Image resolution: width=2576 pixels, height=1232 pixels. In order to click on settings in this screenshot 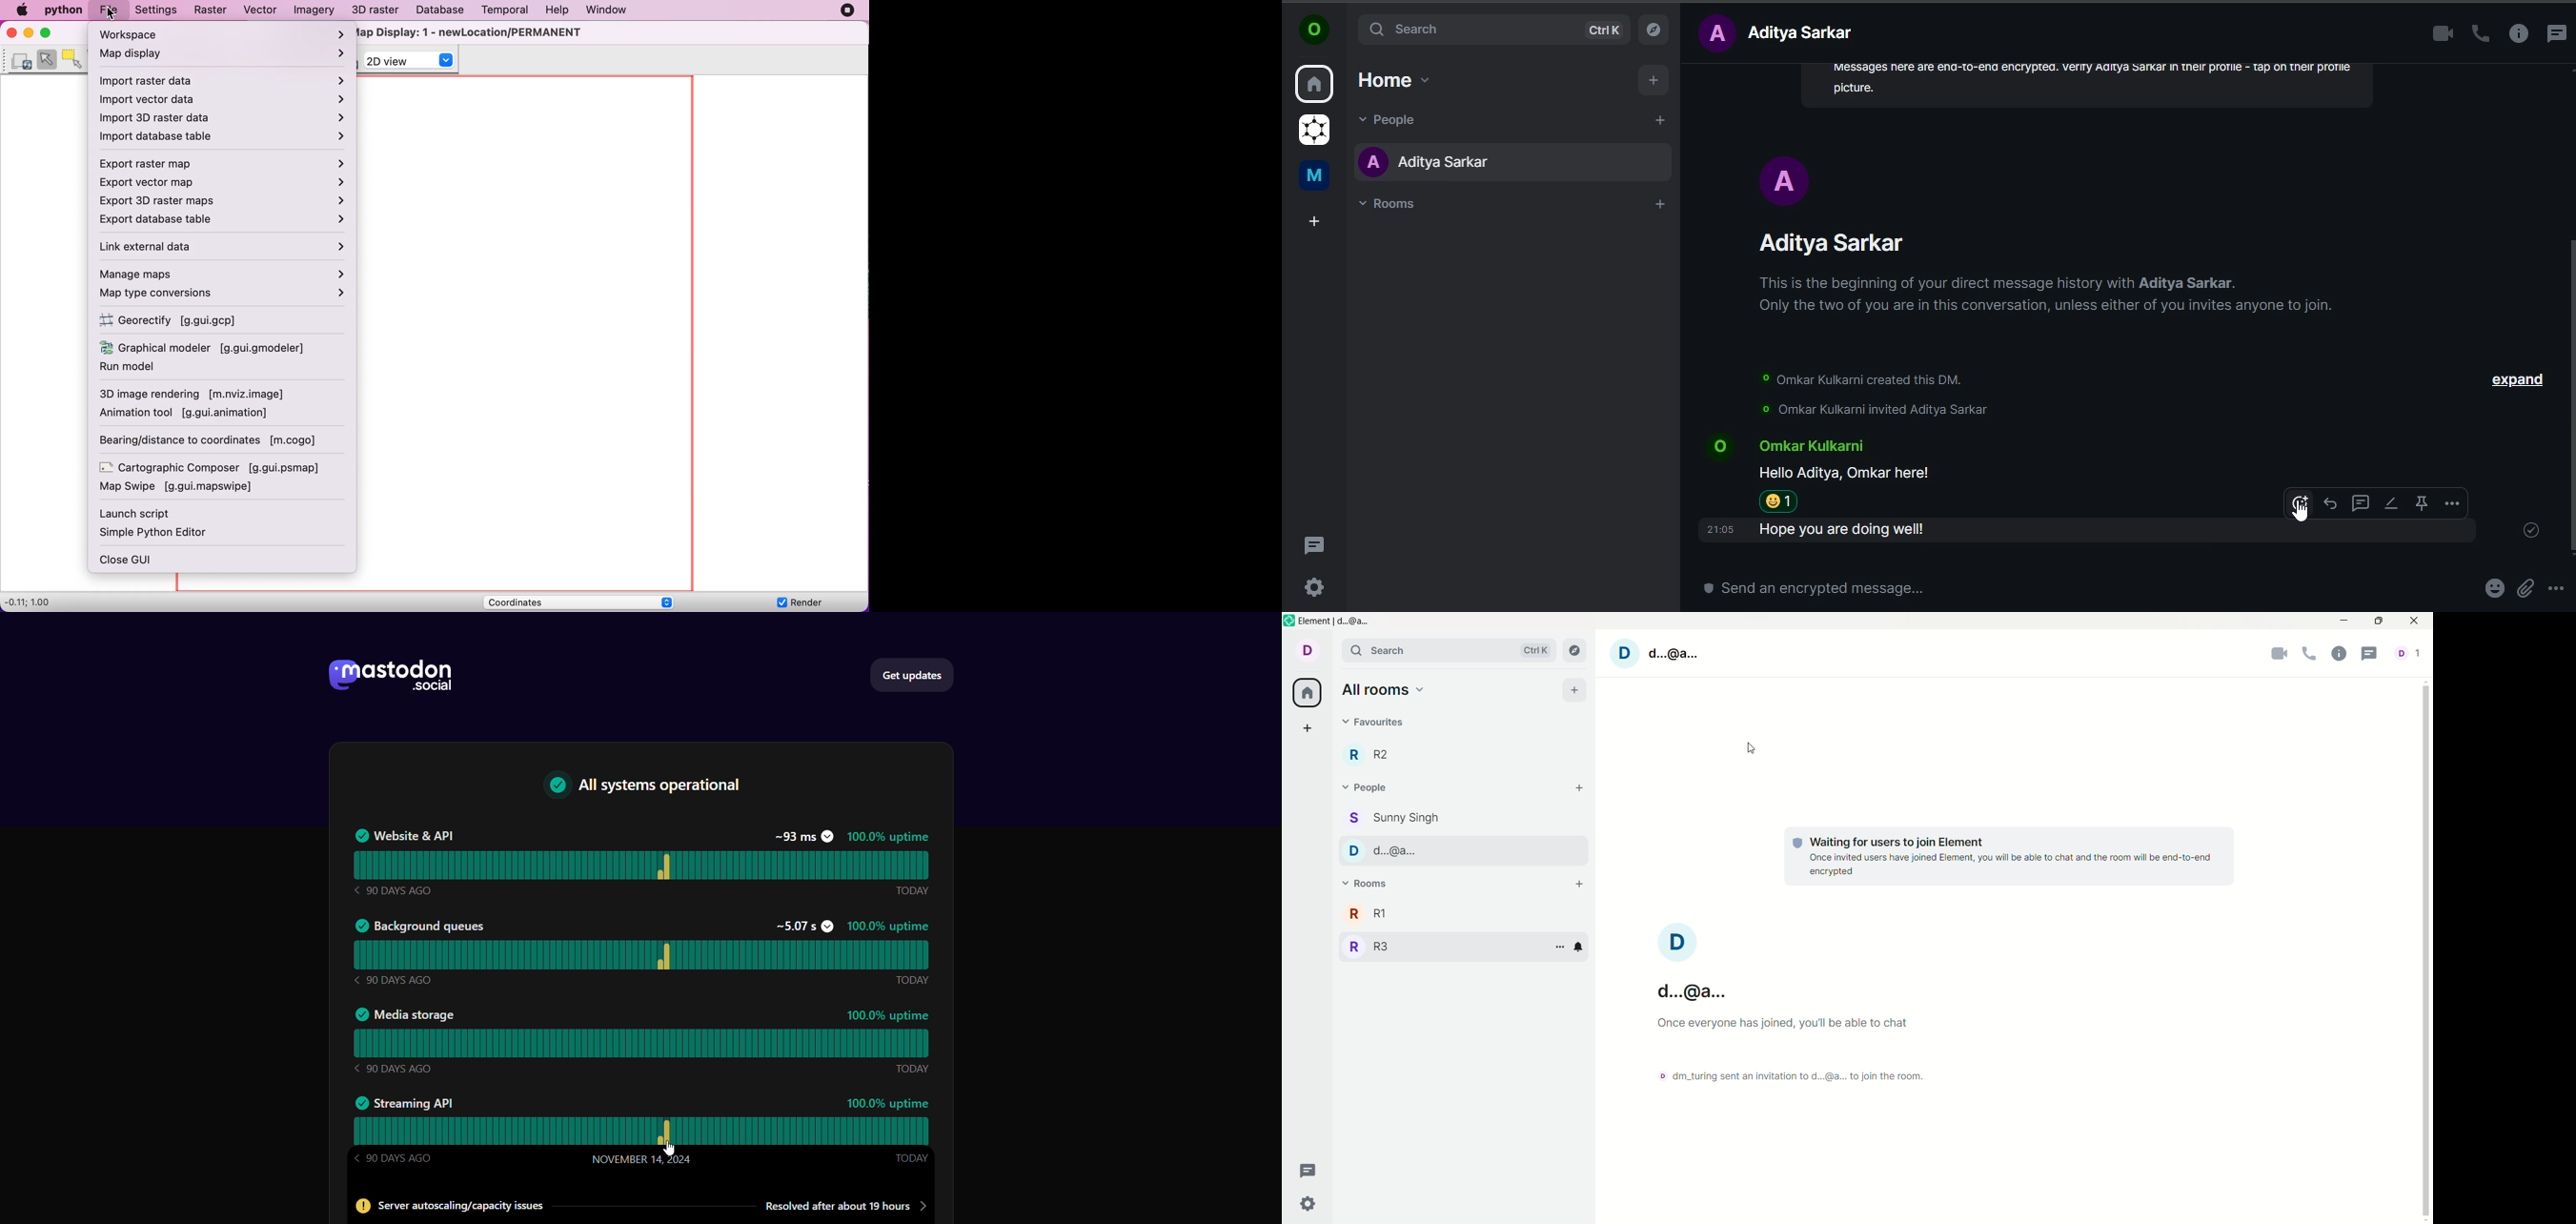, I will do `click(1308, 1205)`.